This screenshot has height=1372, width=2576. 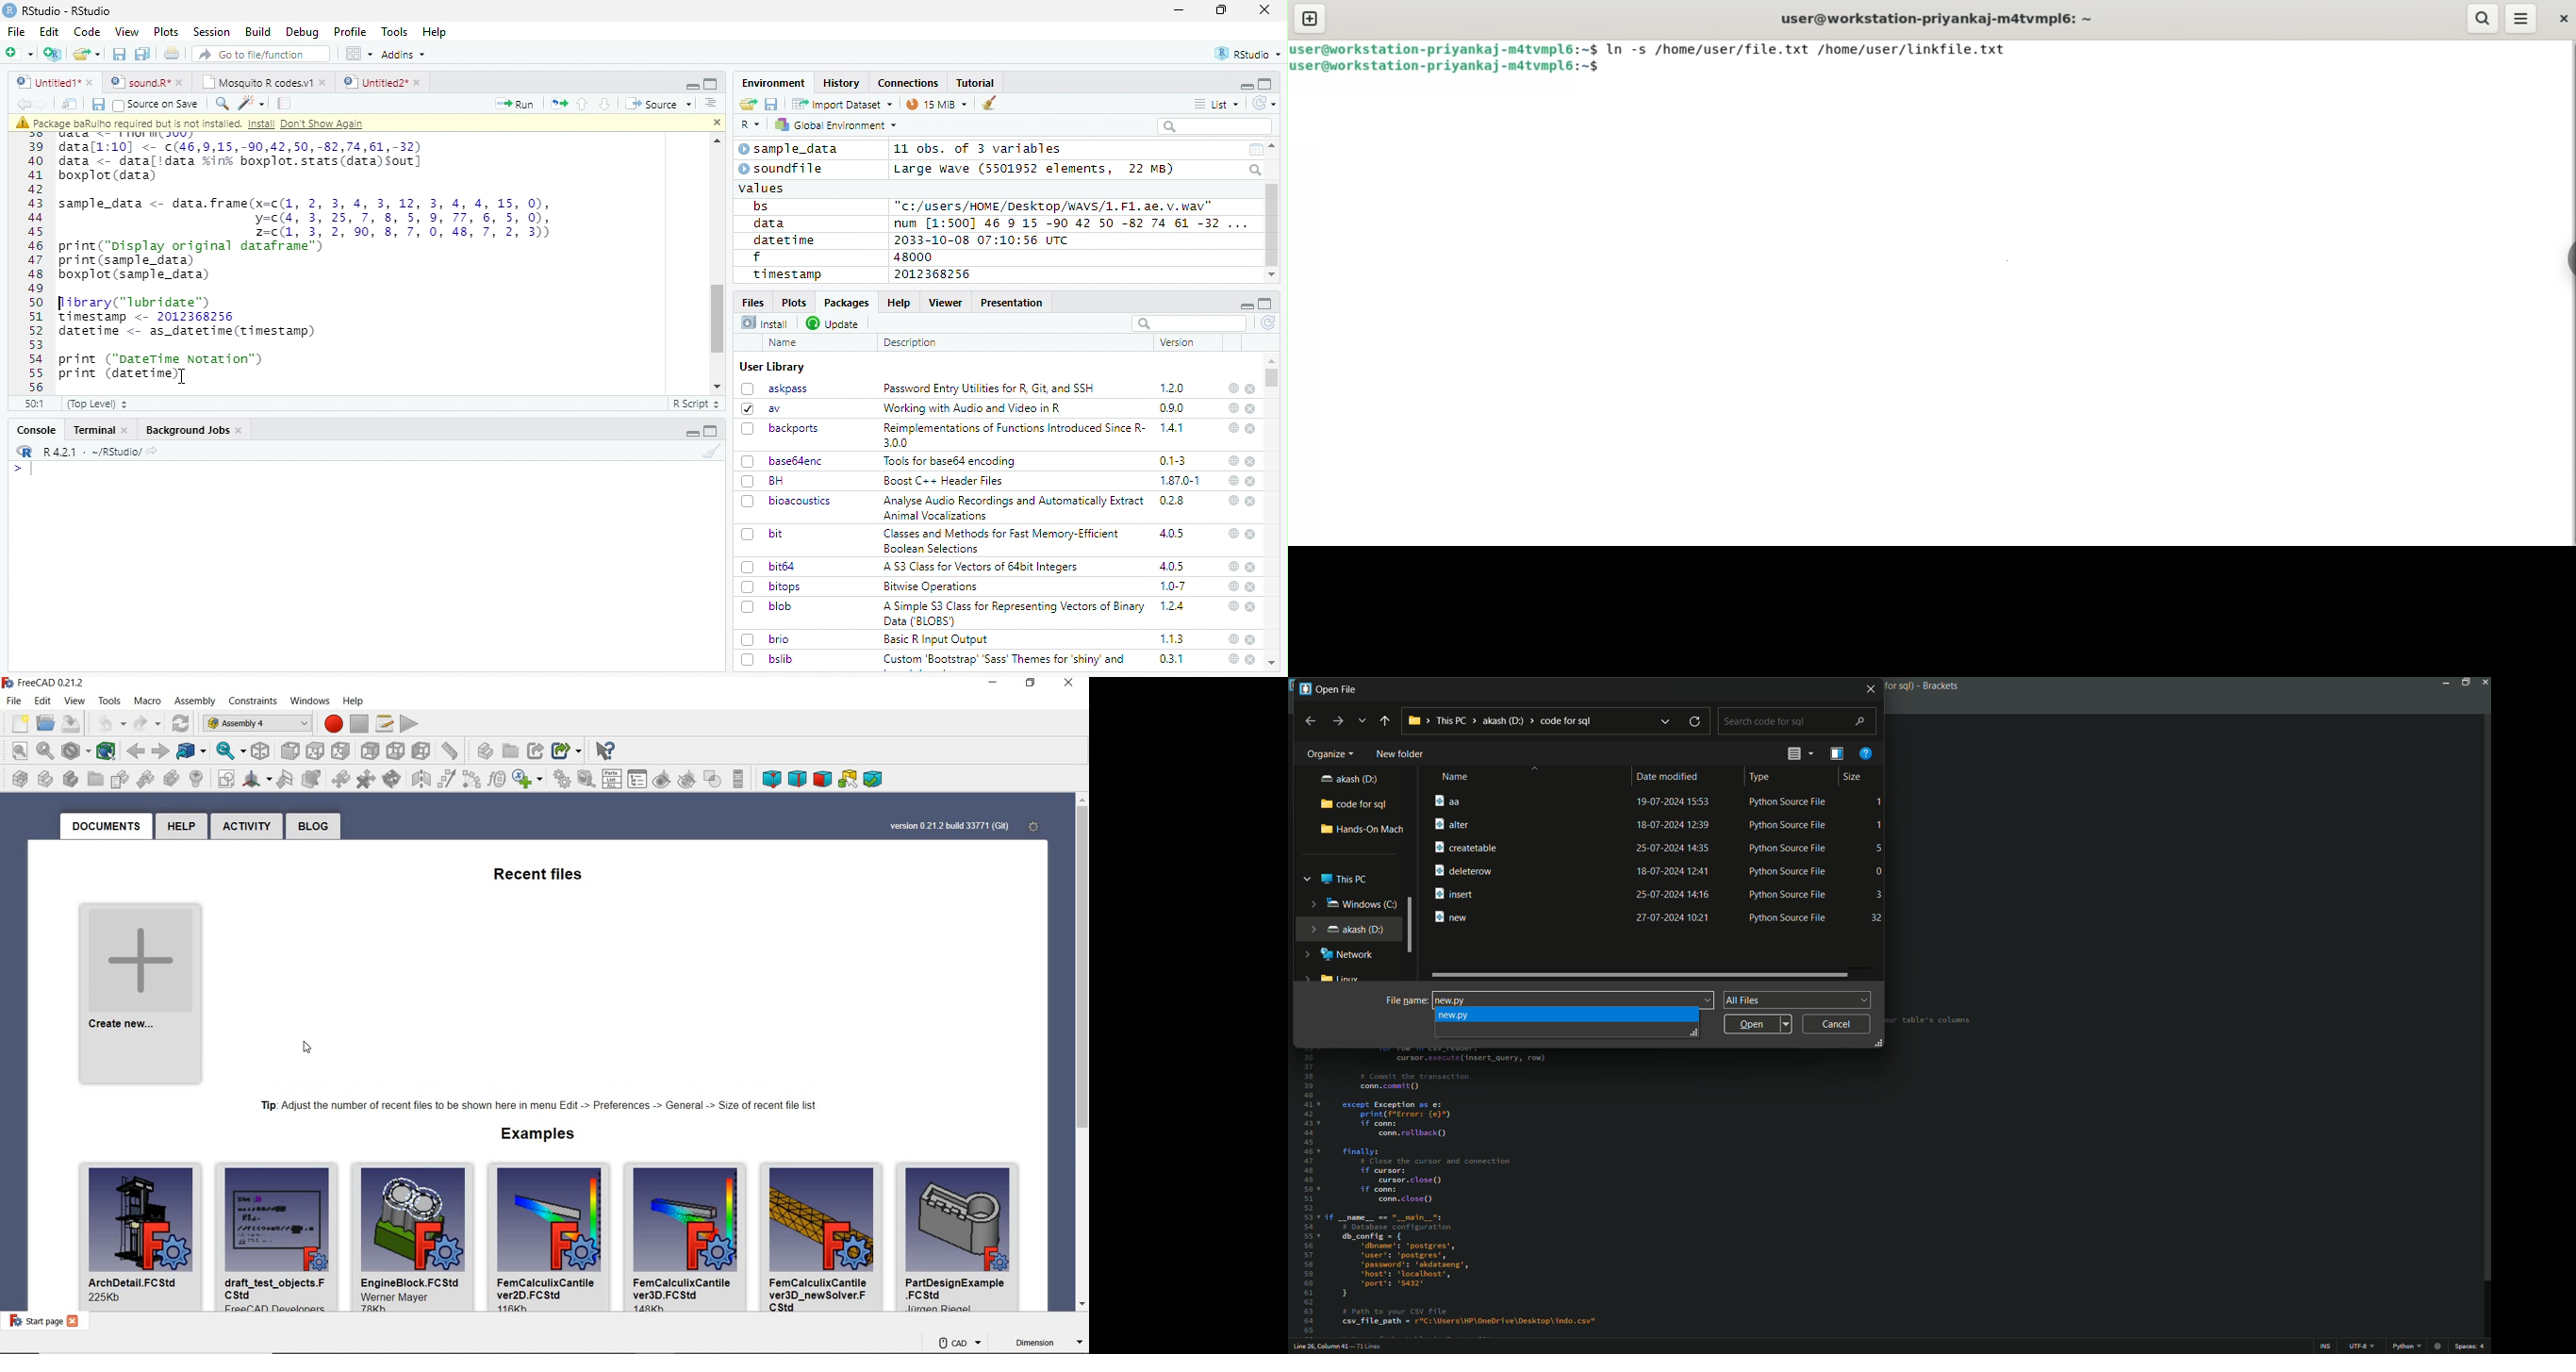 What do you see at coordinates (1798, 1000) in the screenshot?
I see `file format` at bounding box center [1798, 1000].